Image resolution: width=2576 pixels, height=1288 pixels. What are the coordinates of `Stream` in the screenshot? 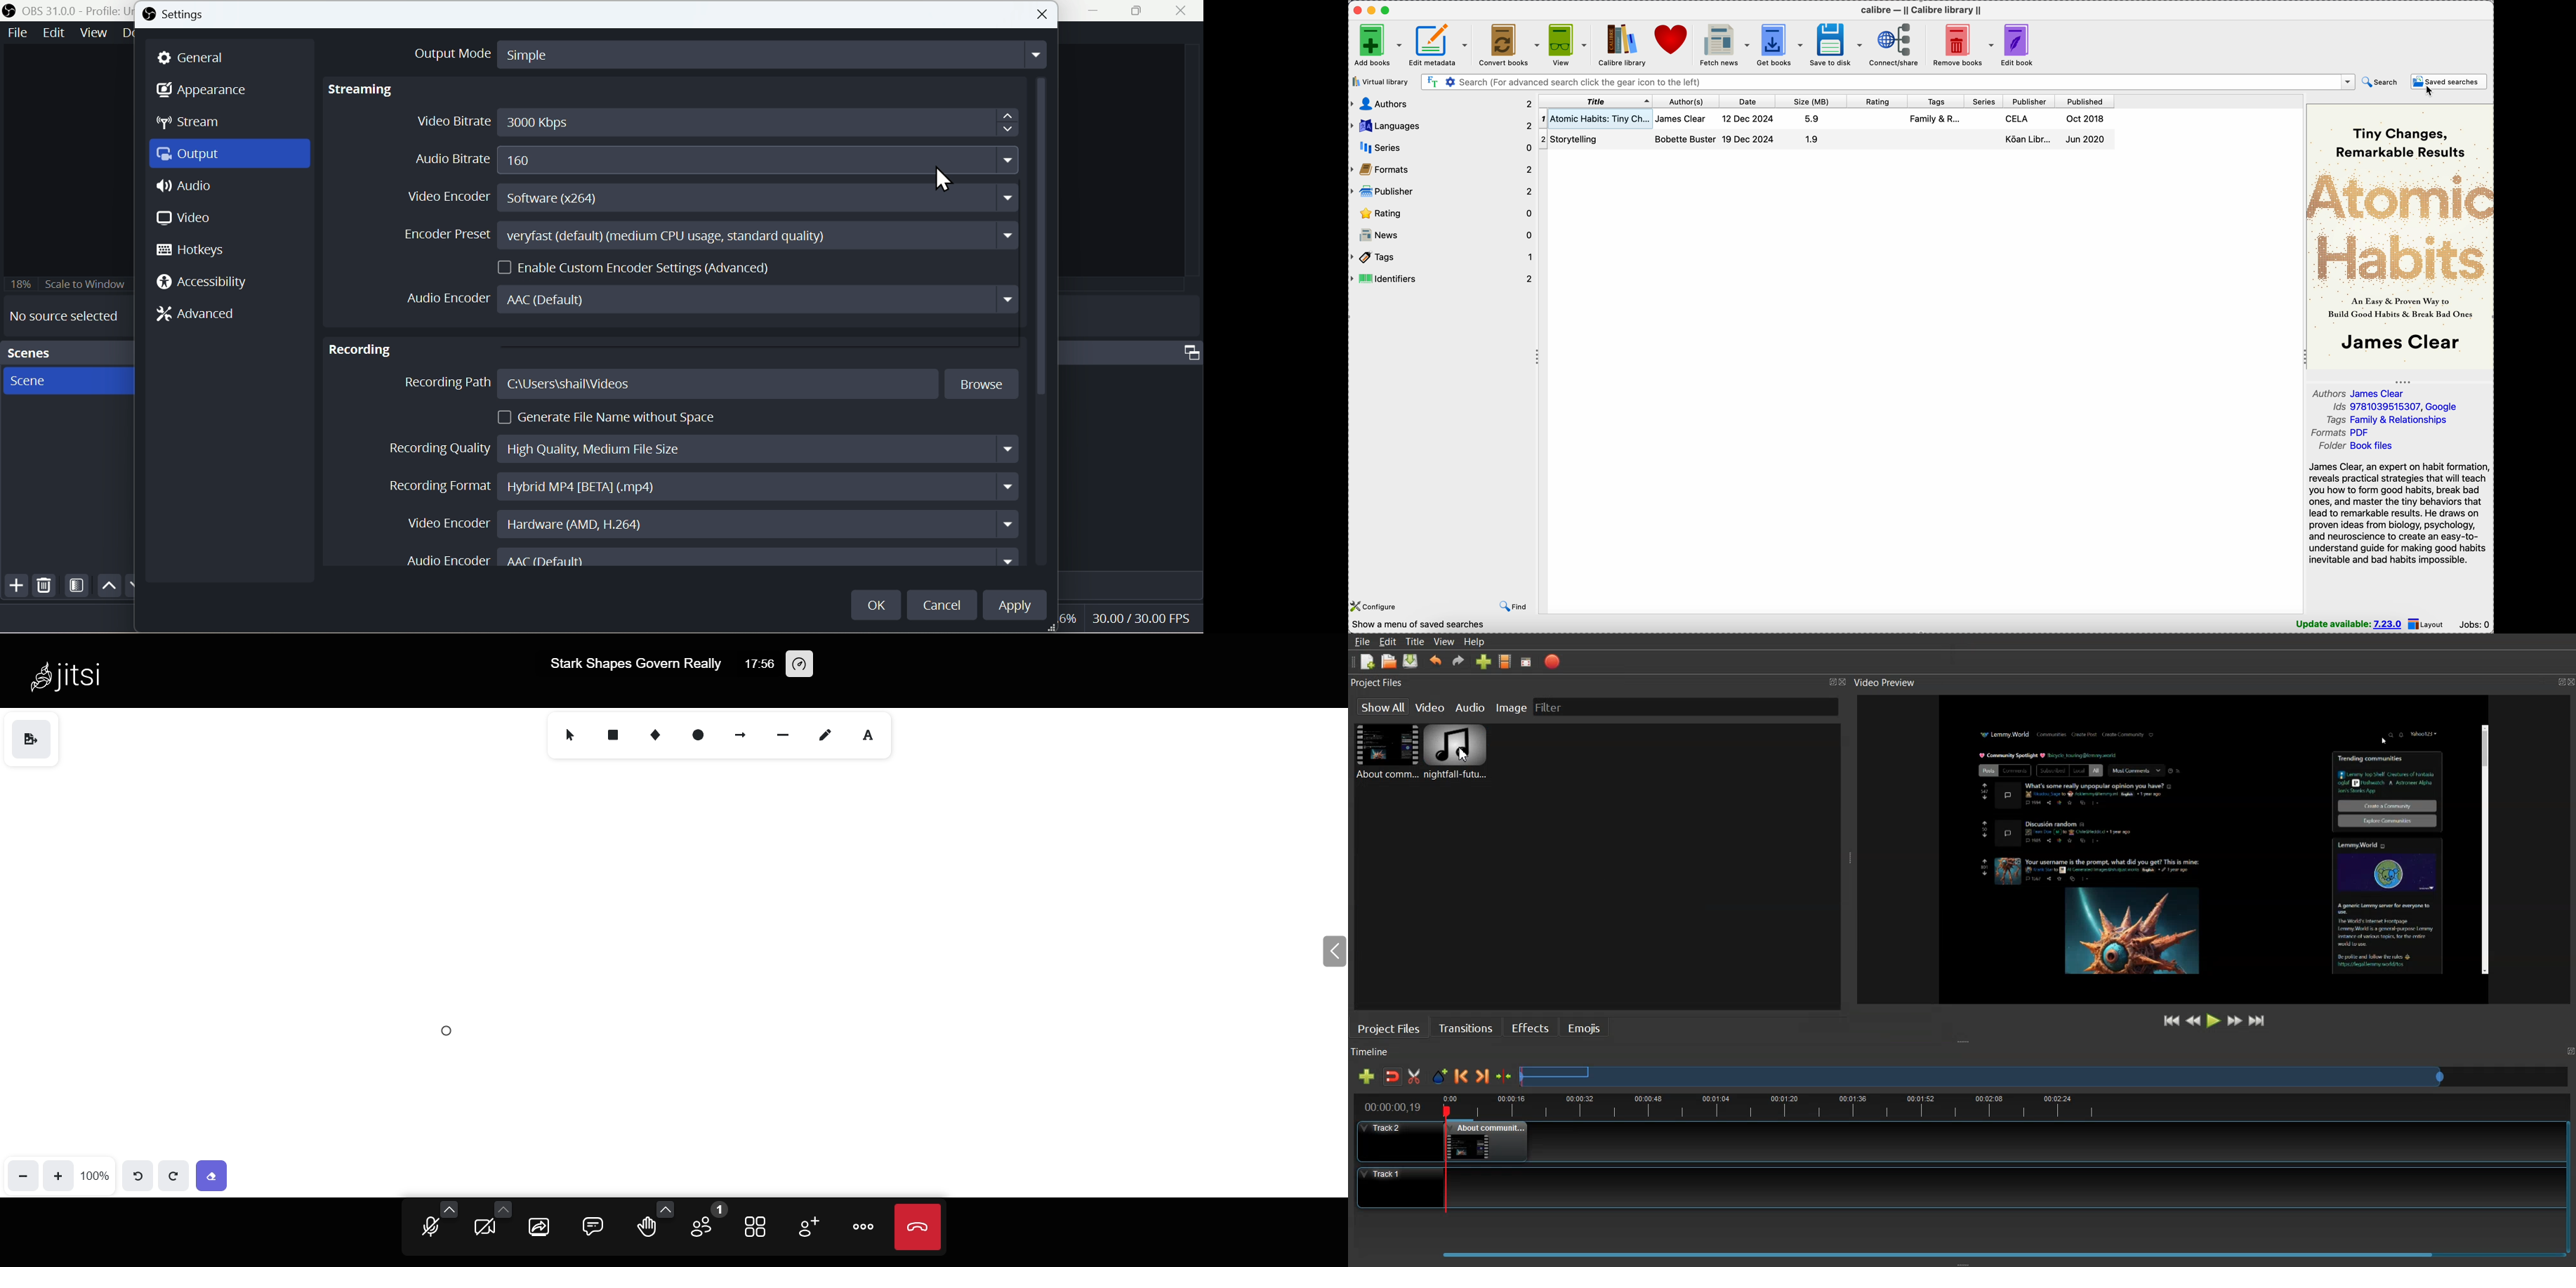 It's located at (199, 125).